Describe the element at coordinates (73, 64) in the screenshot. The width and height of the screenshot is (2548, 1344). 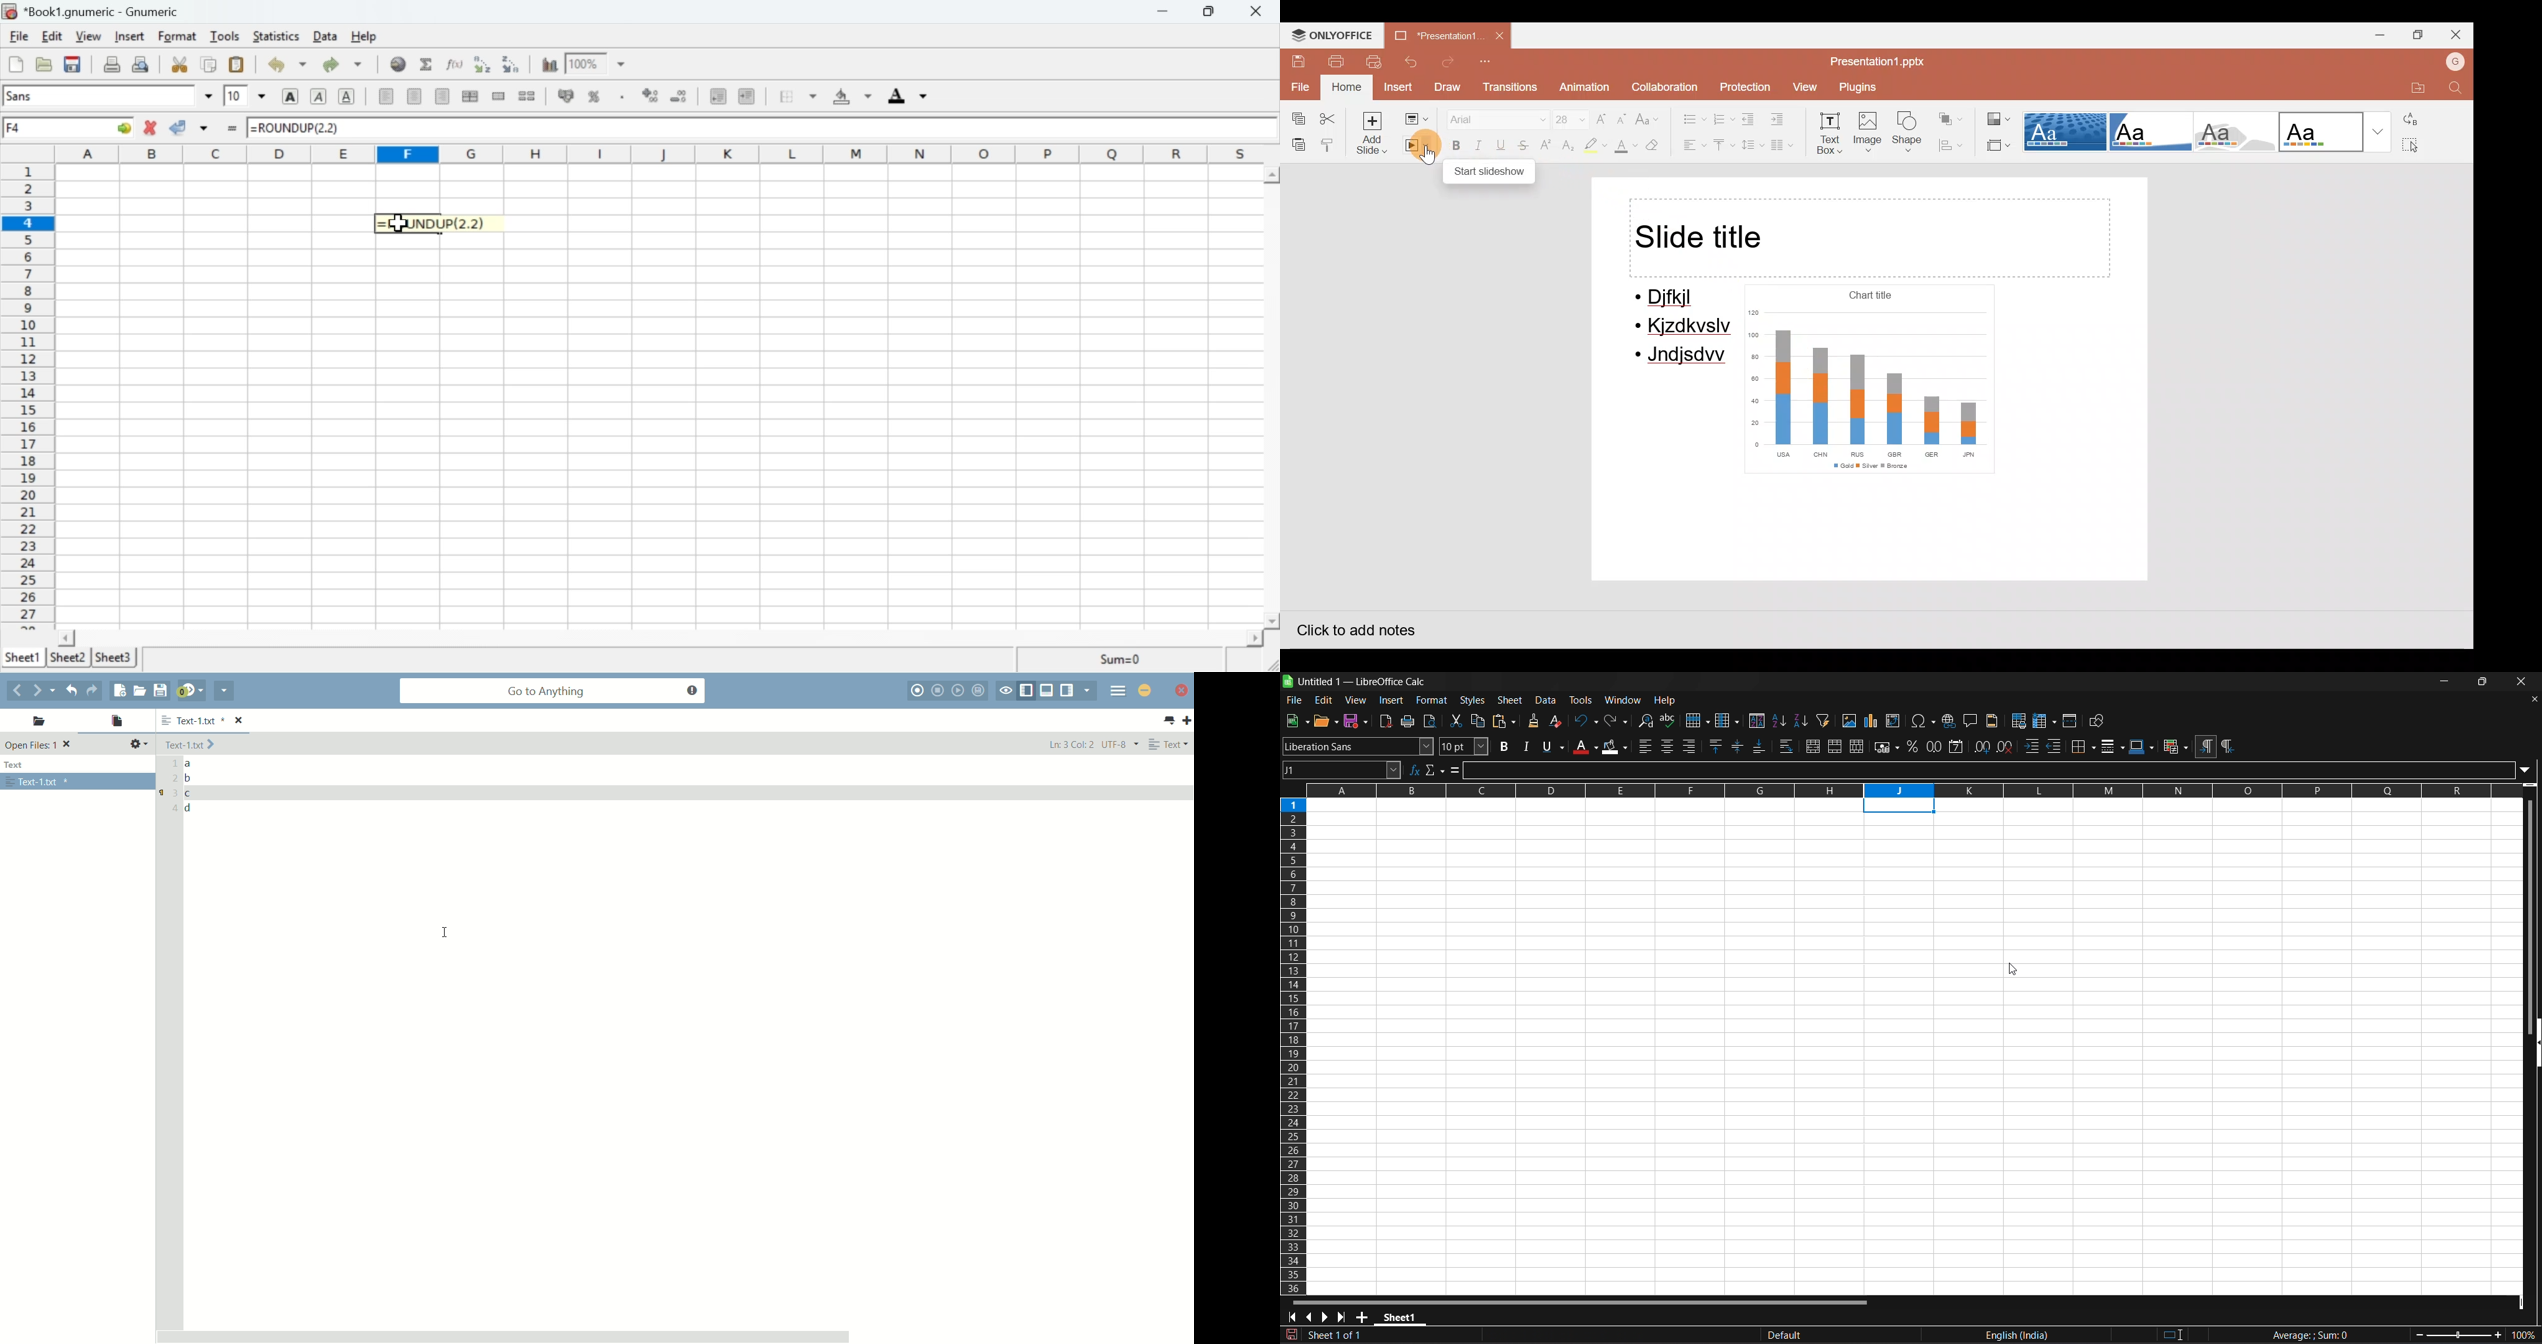
I see `Save` at that location.